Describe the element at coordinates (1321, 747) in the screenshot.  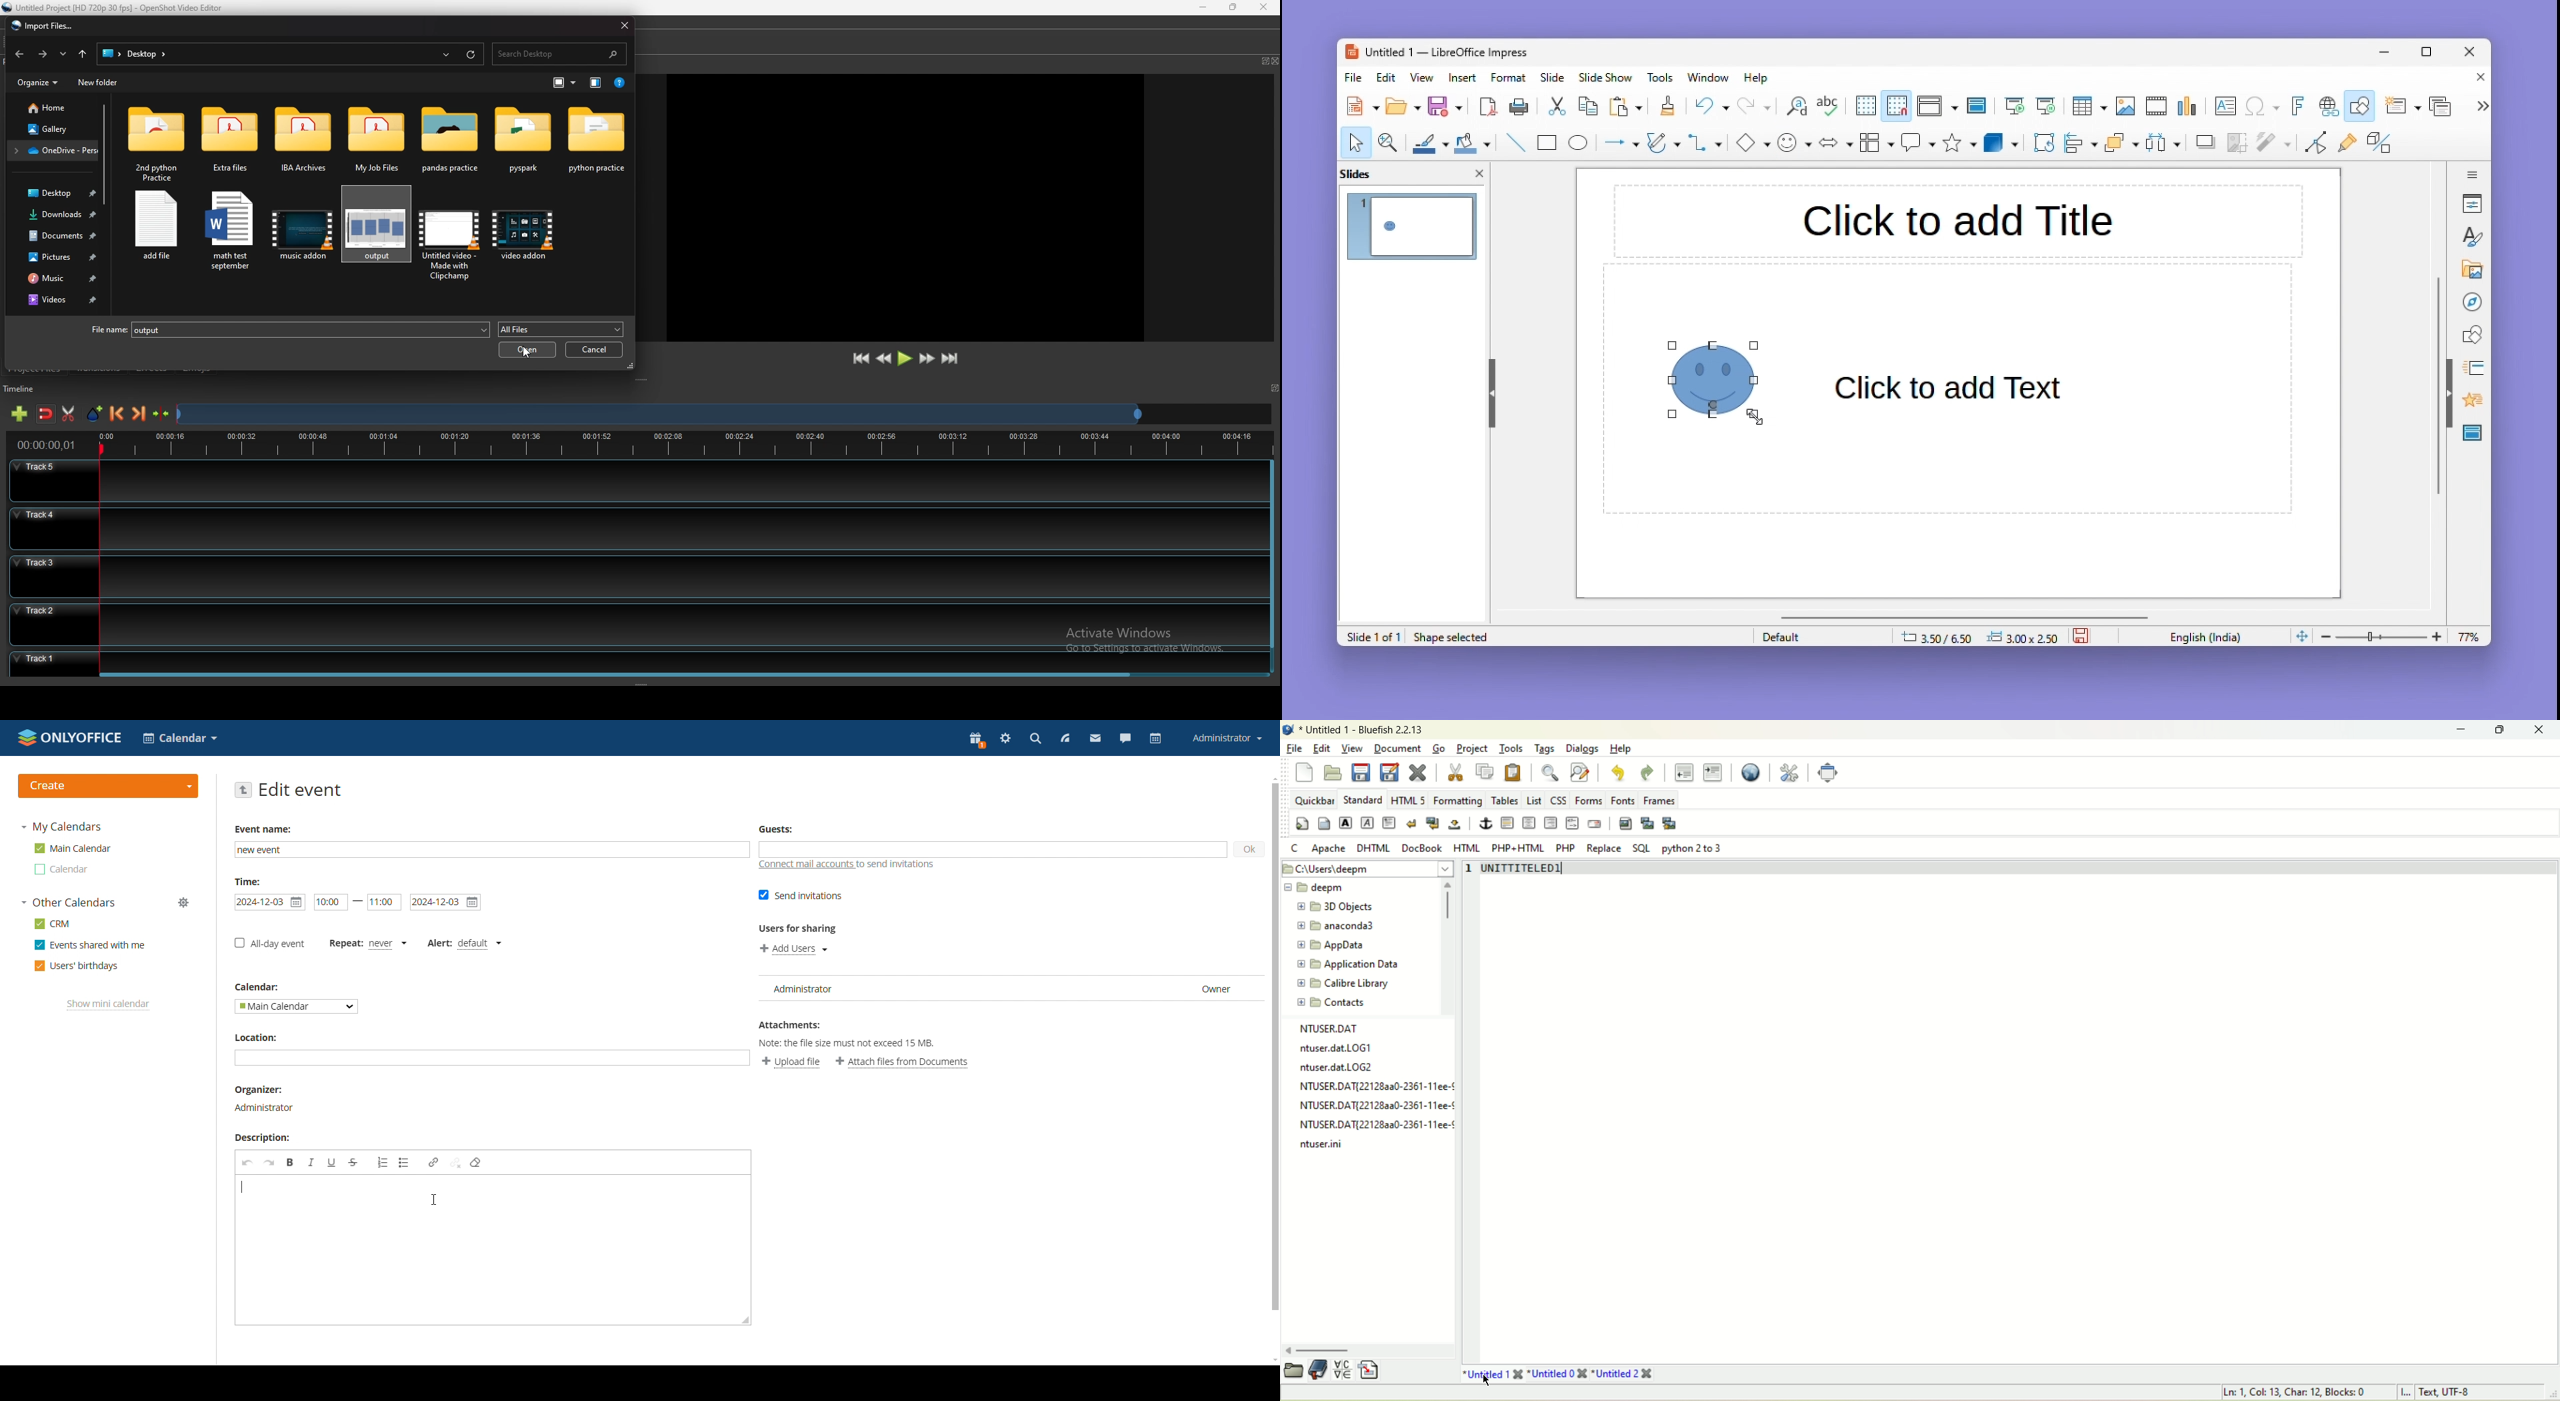
I see `edit` at that location.